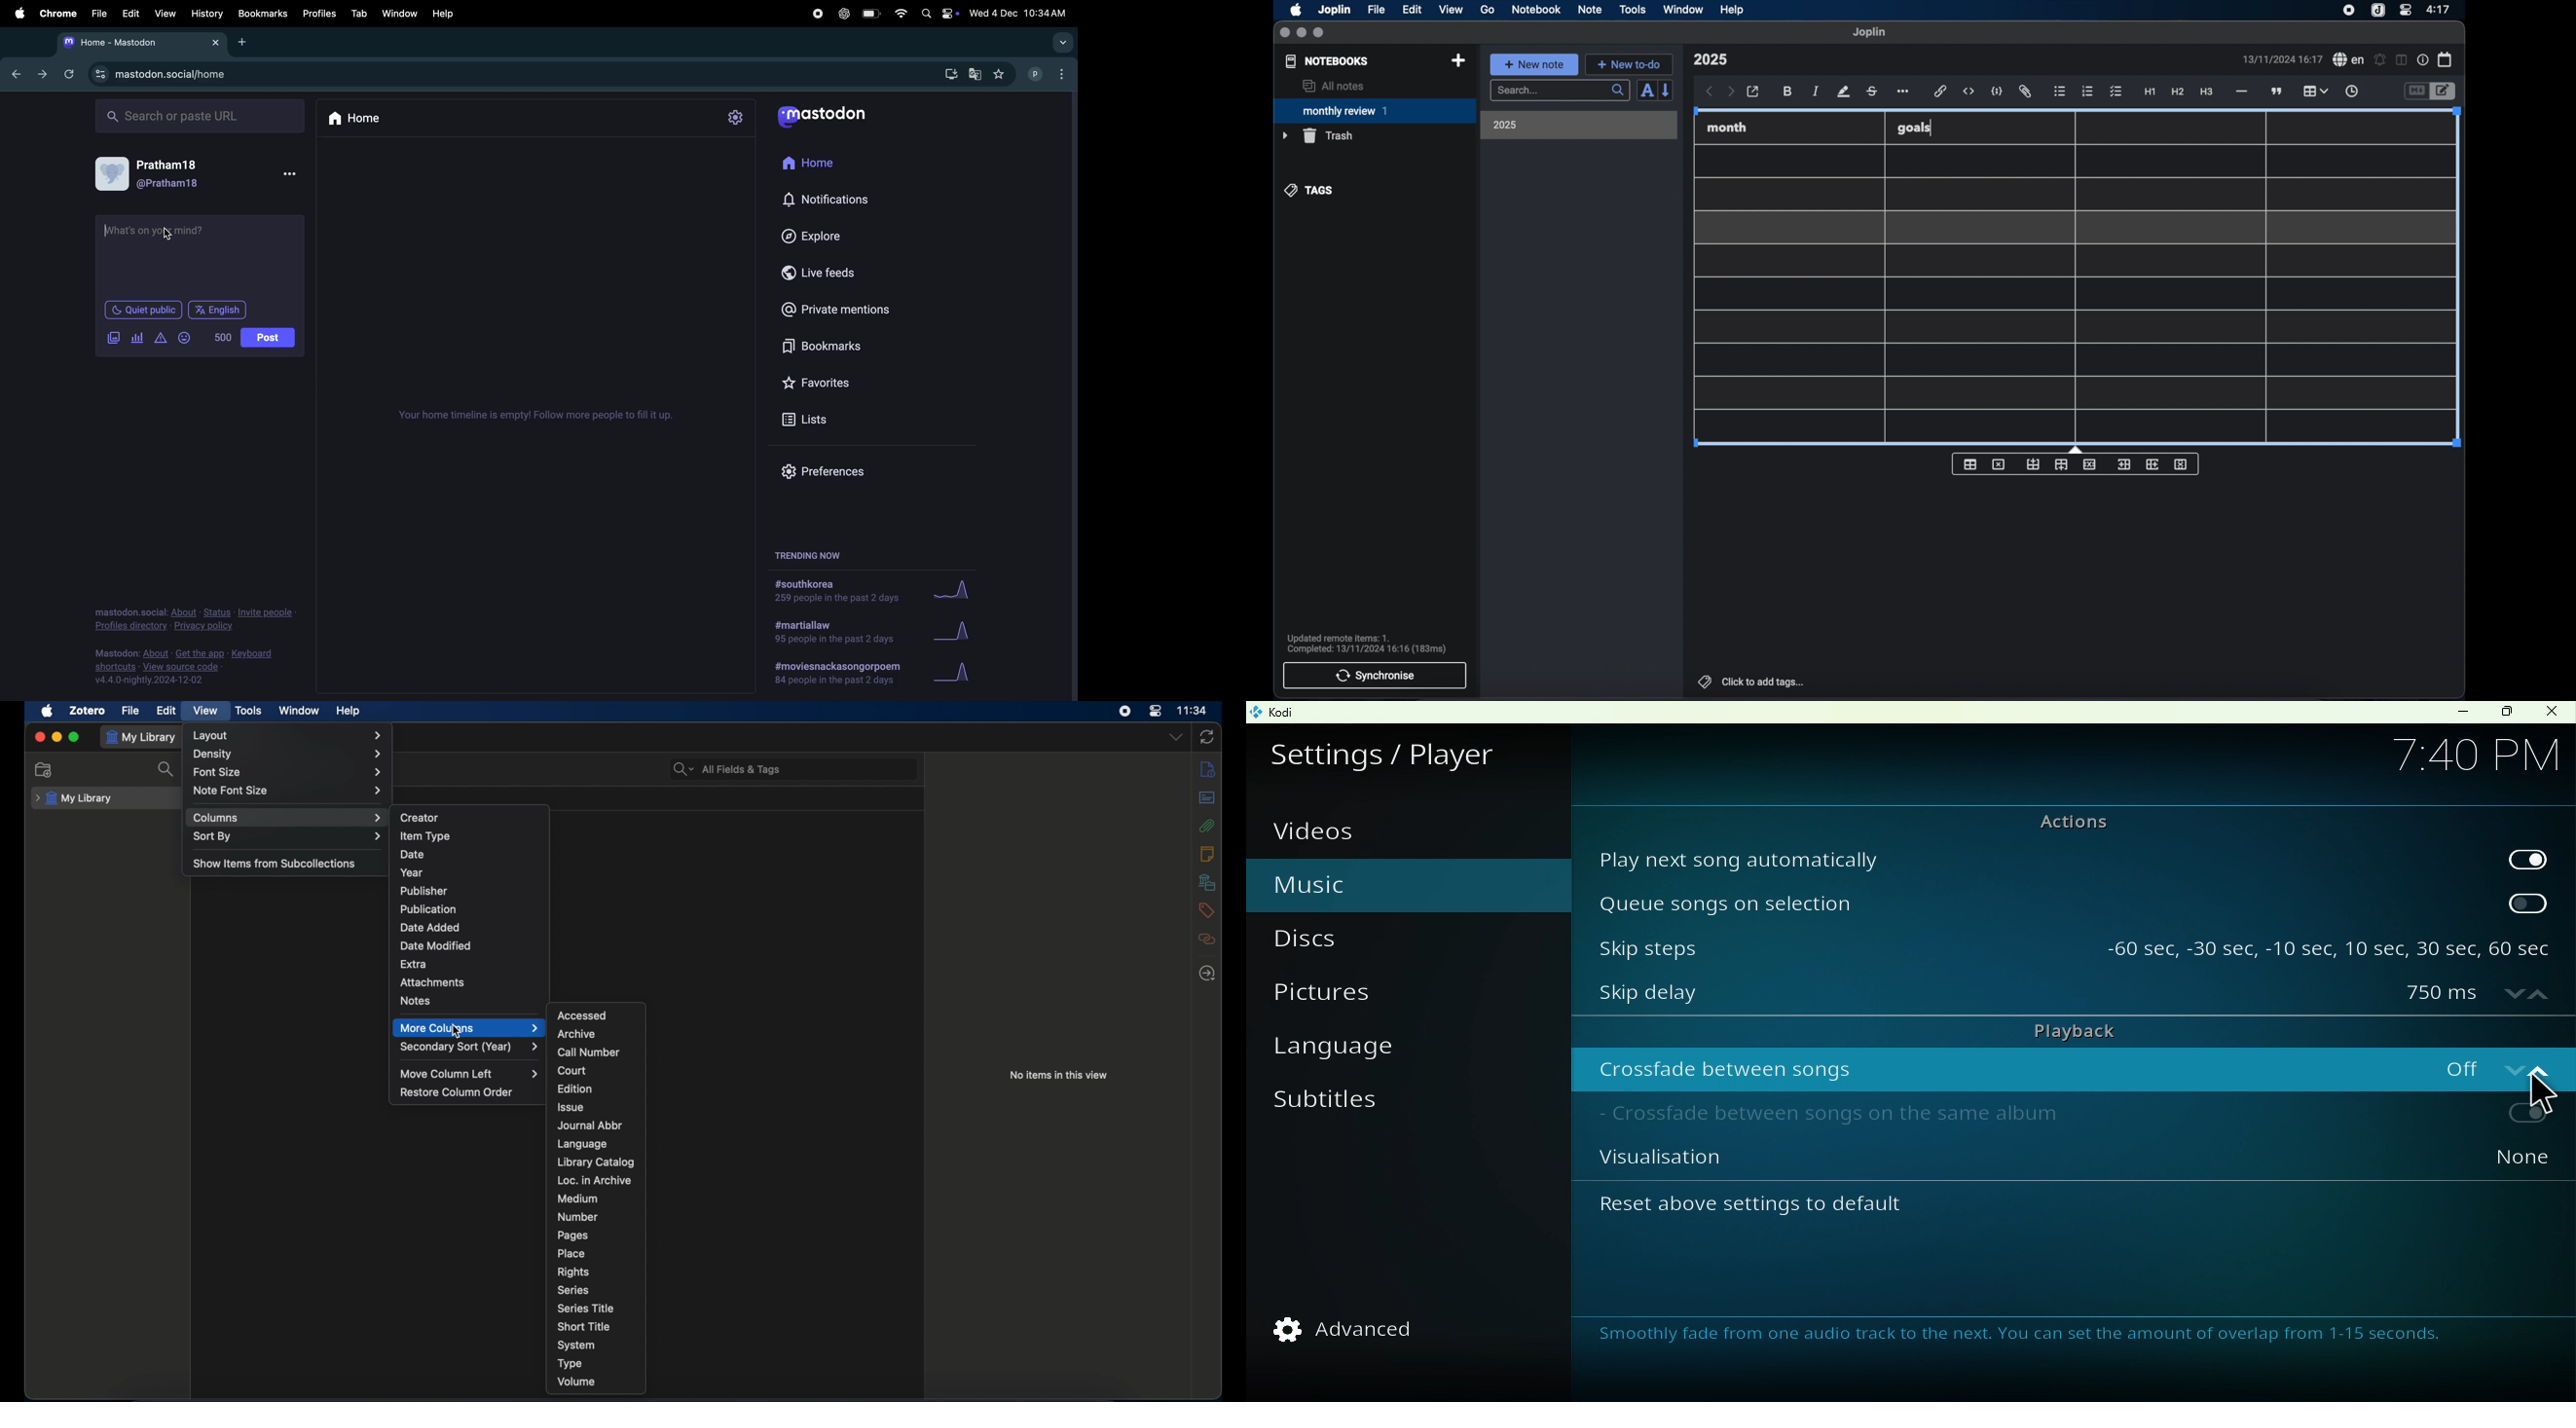 This screenshot has width=2576, height=1428. Describe the element at coordinates (571, 1253) in the screenshot. I see `place` at that location.